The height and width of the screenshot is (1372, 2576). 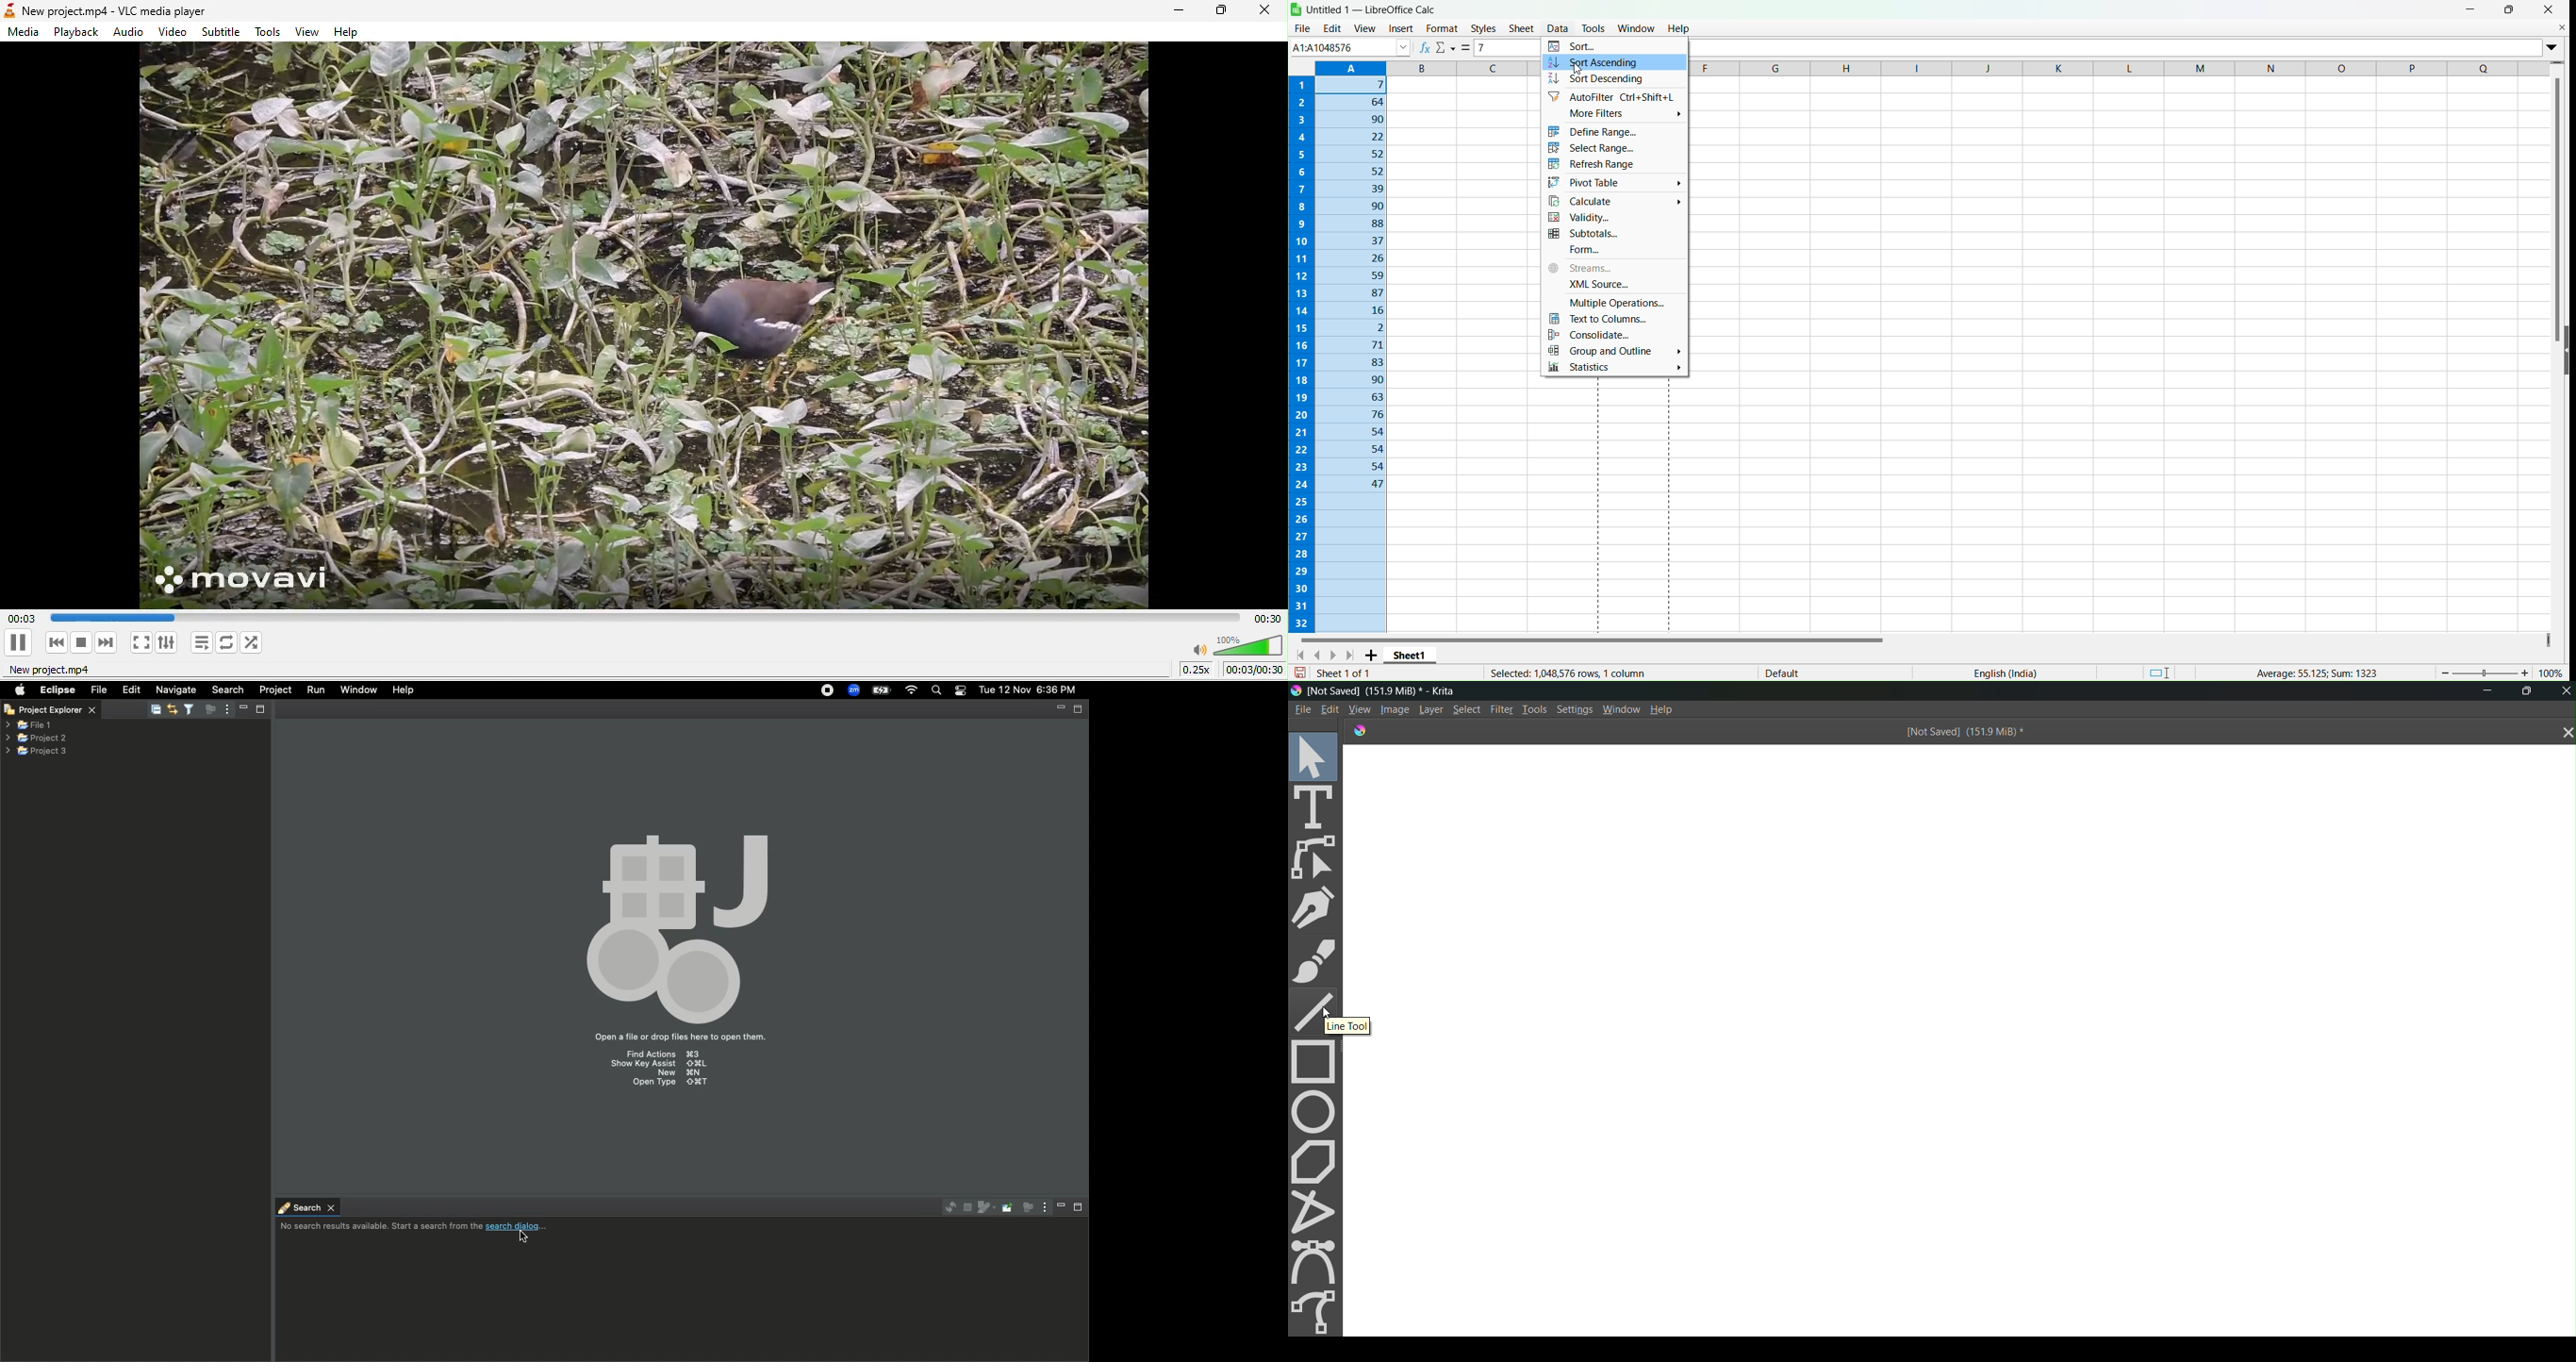 I want to click on Format, so click(x=1442, y=28).